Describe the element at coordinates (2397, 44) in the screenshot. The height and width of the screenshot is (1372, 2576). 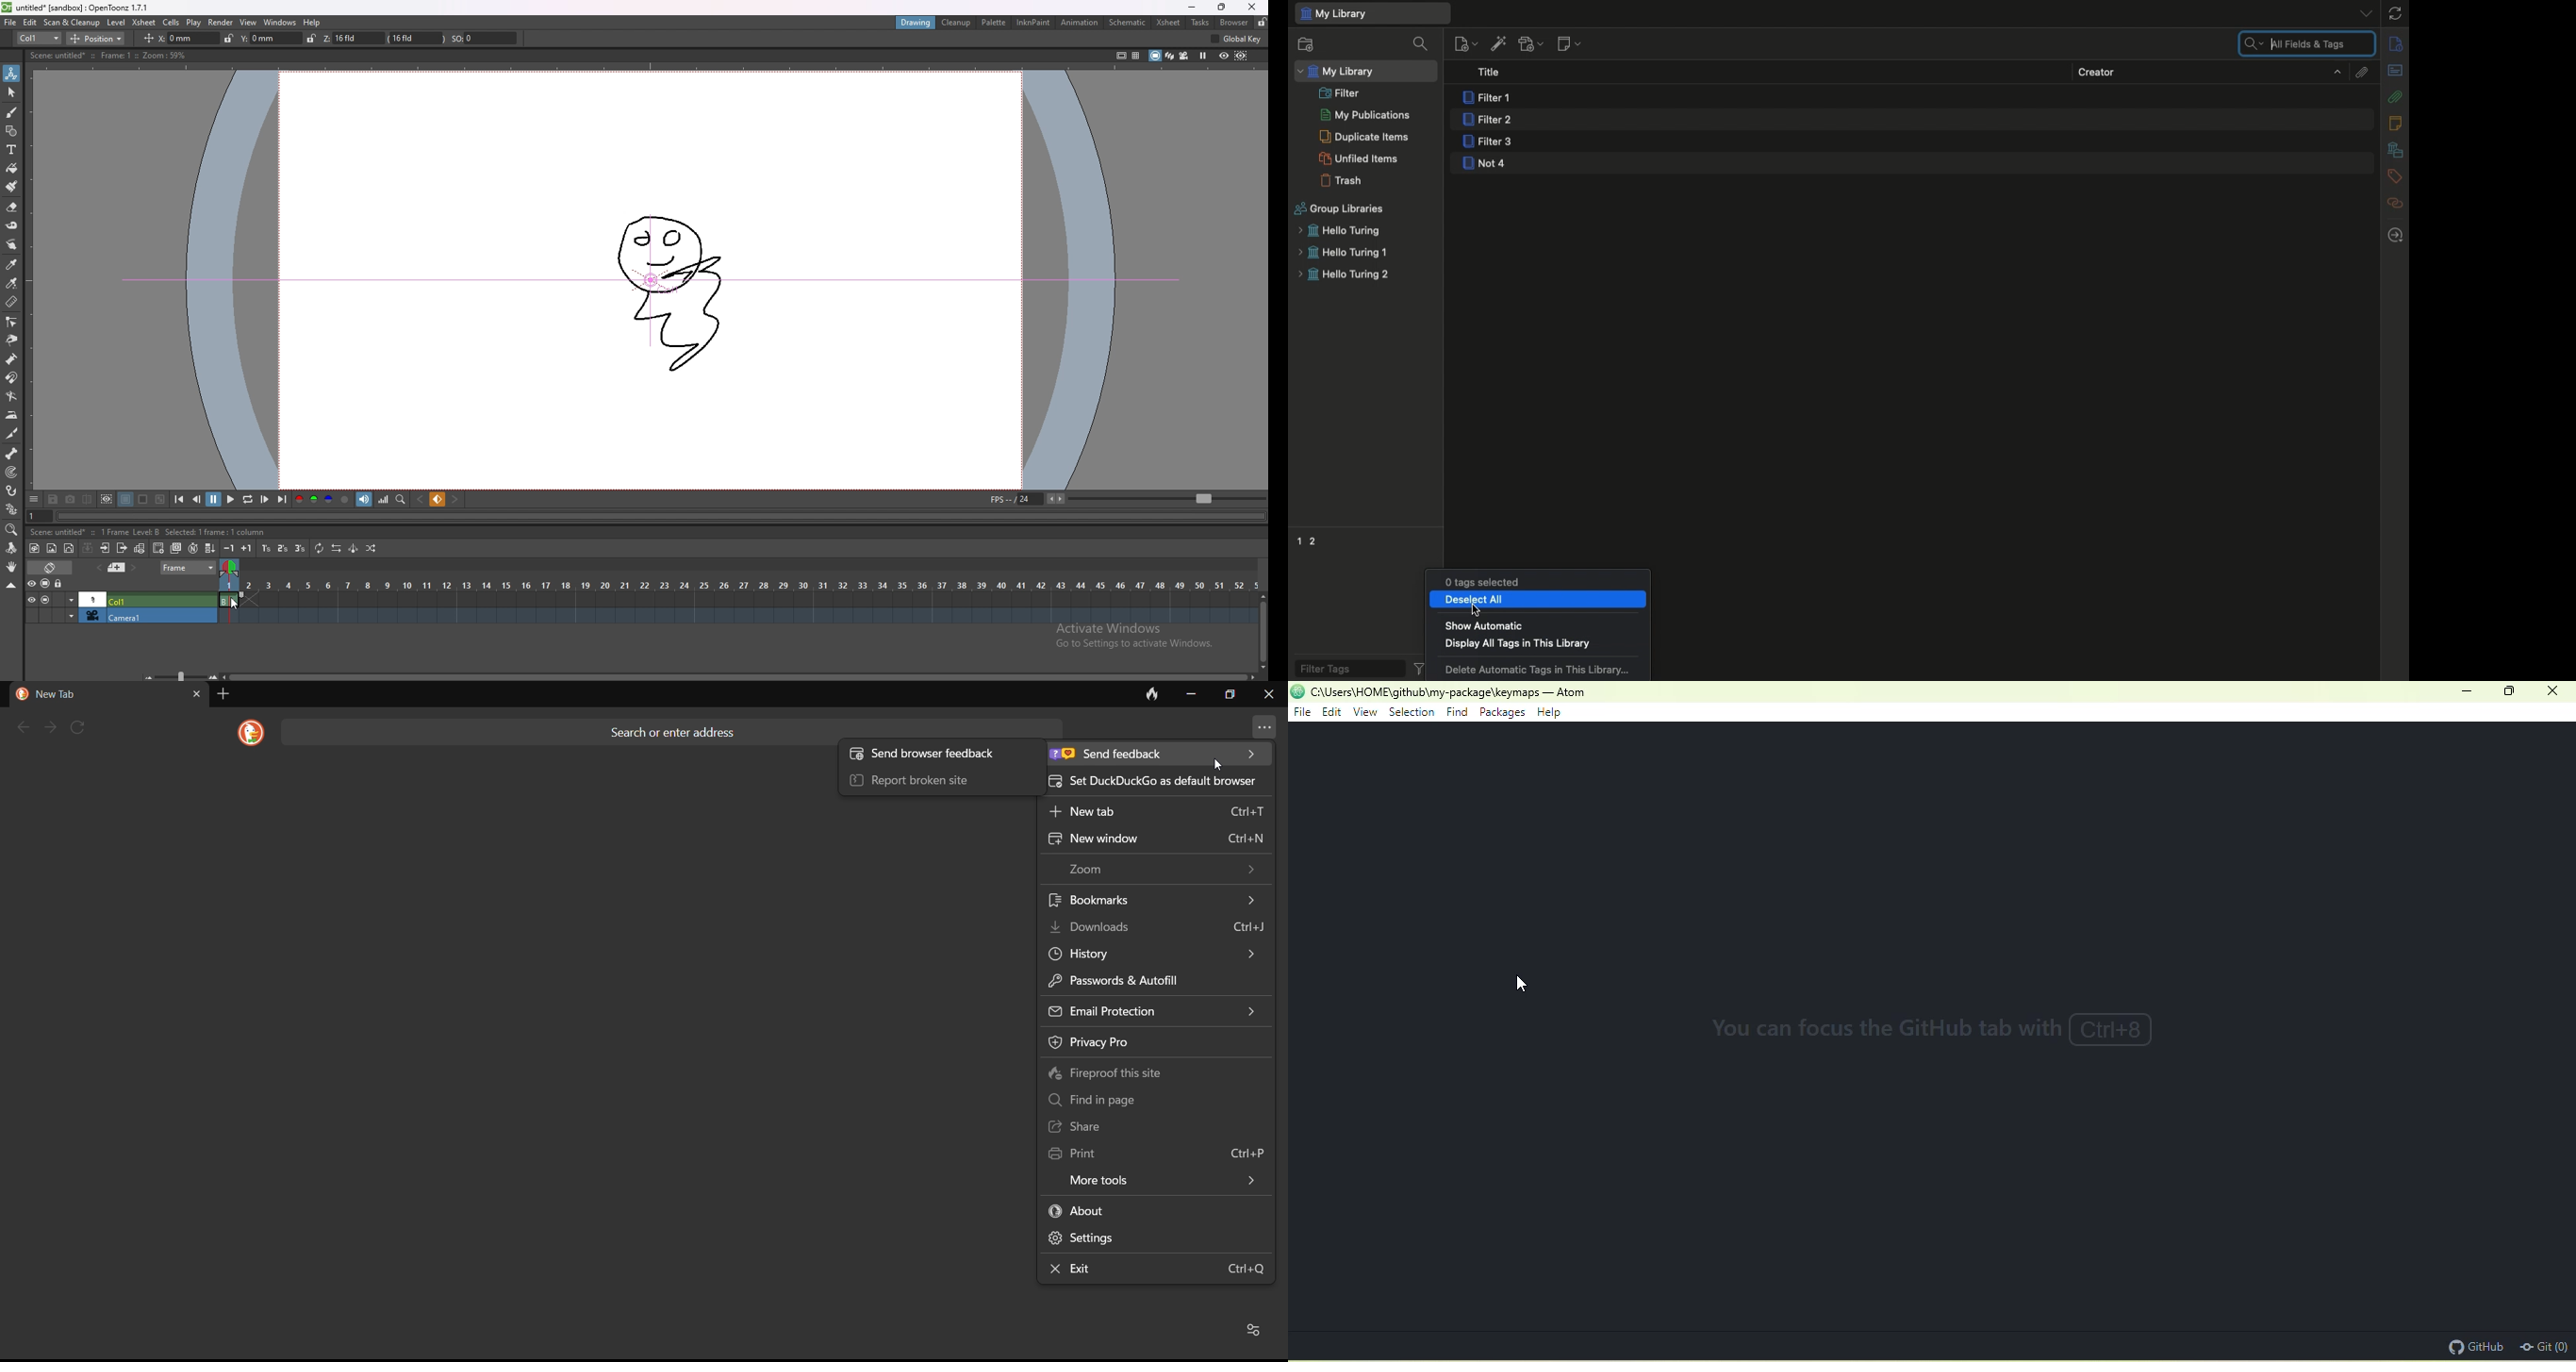
I see `Info` at that location.